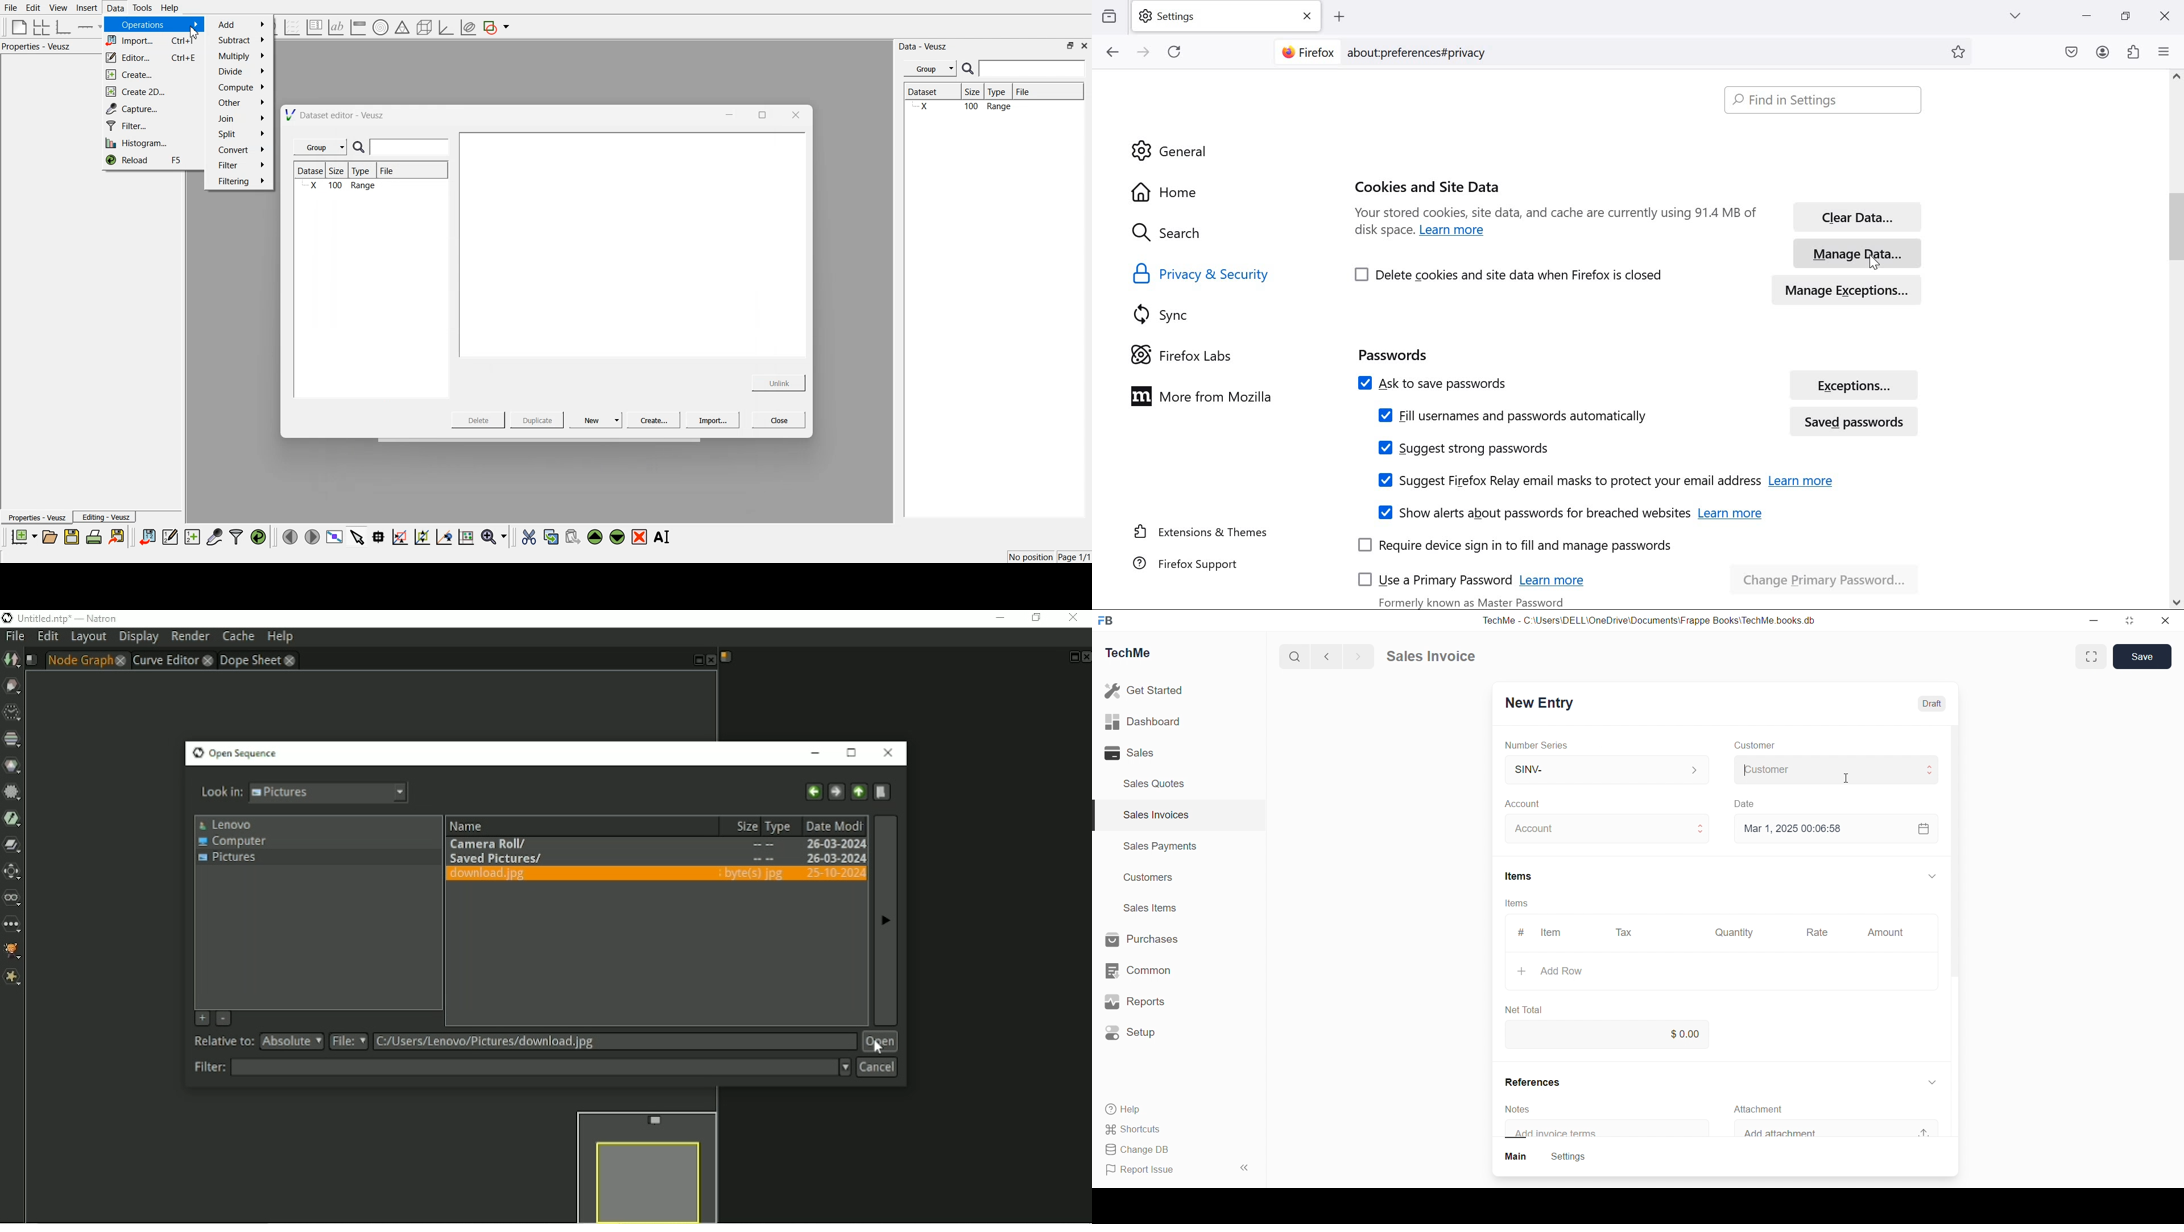  Describe the element at coordinates (1141, 1151) in the screenshot. I see `B& Change DB` at that location.